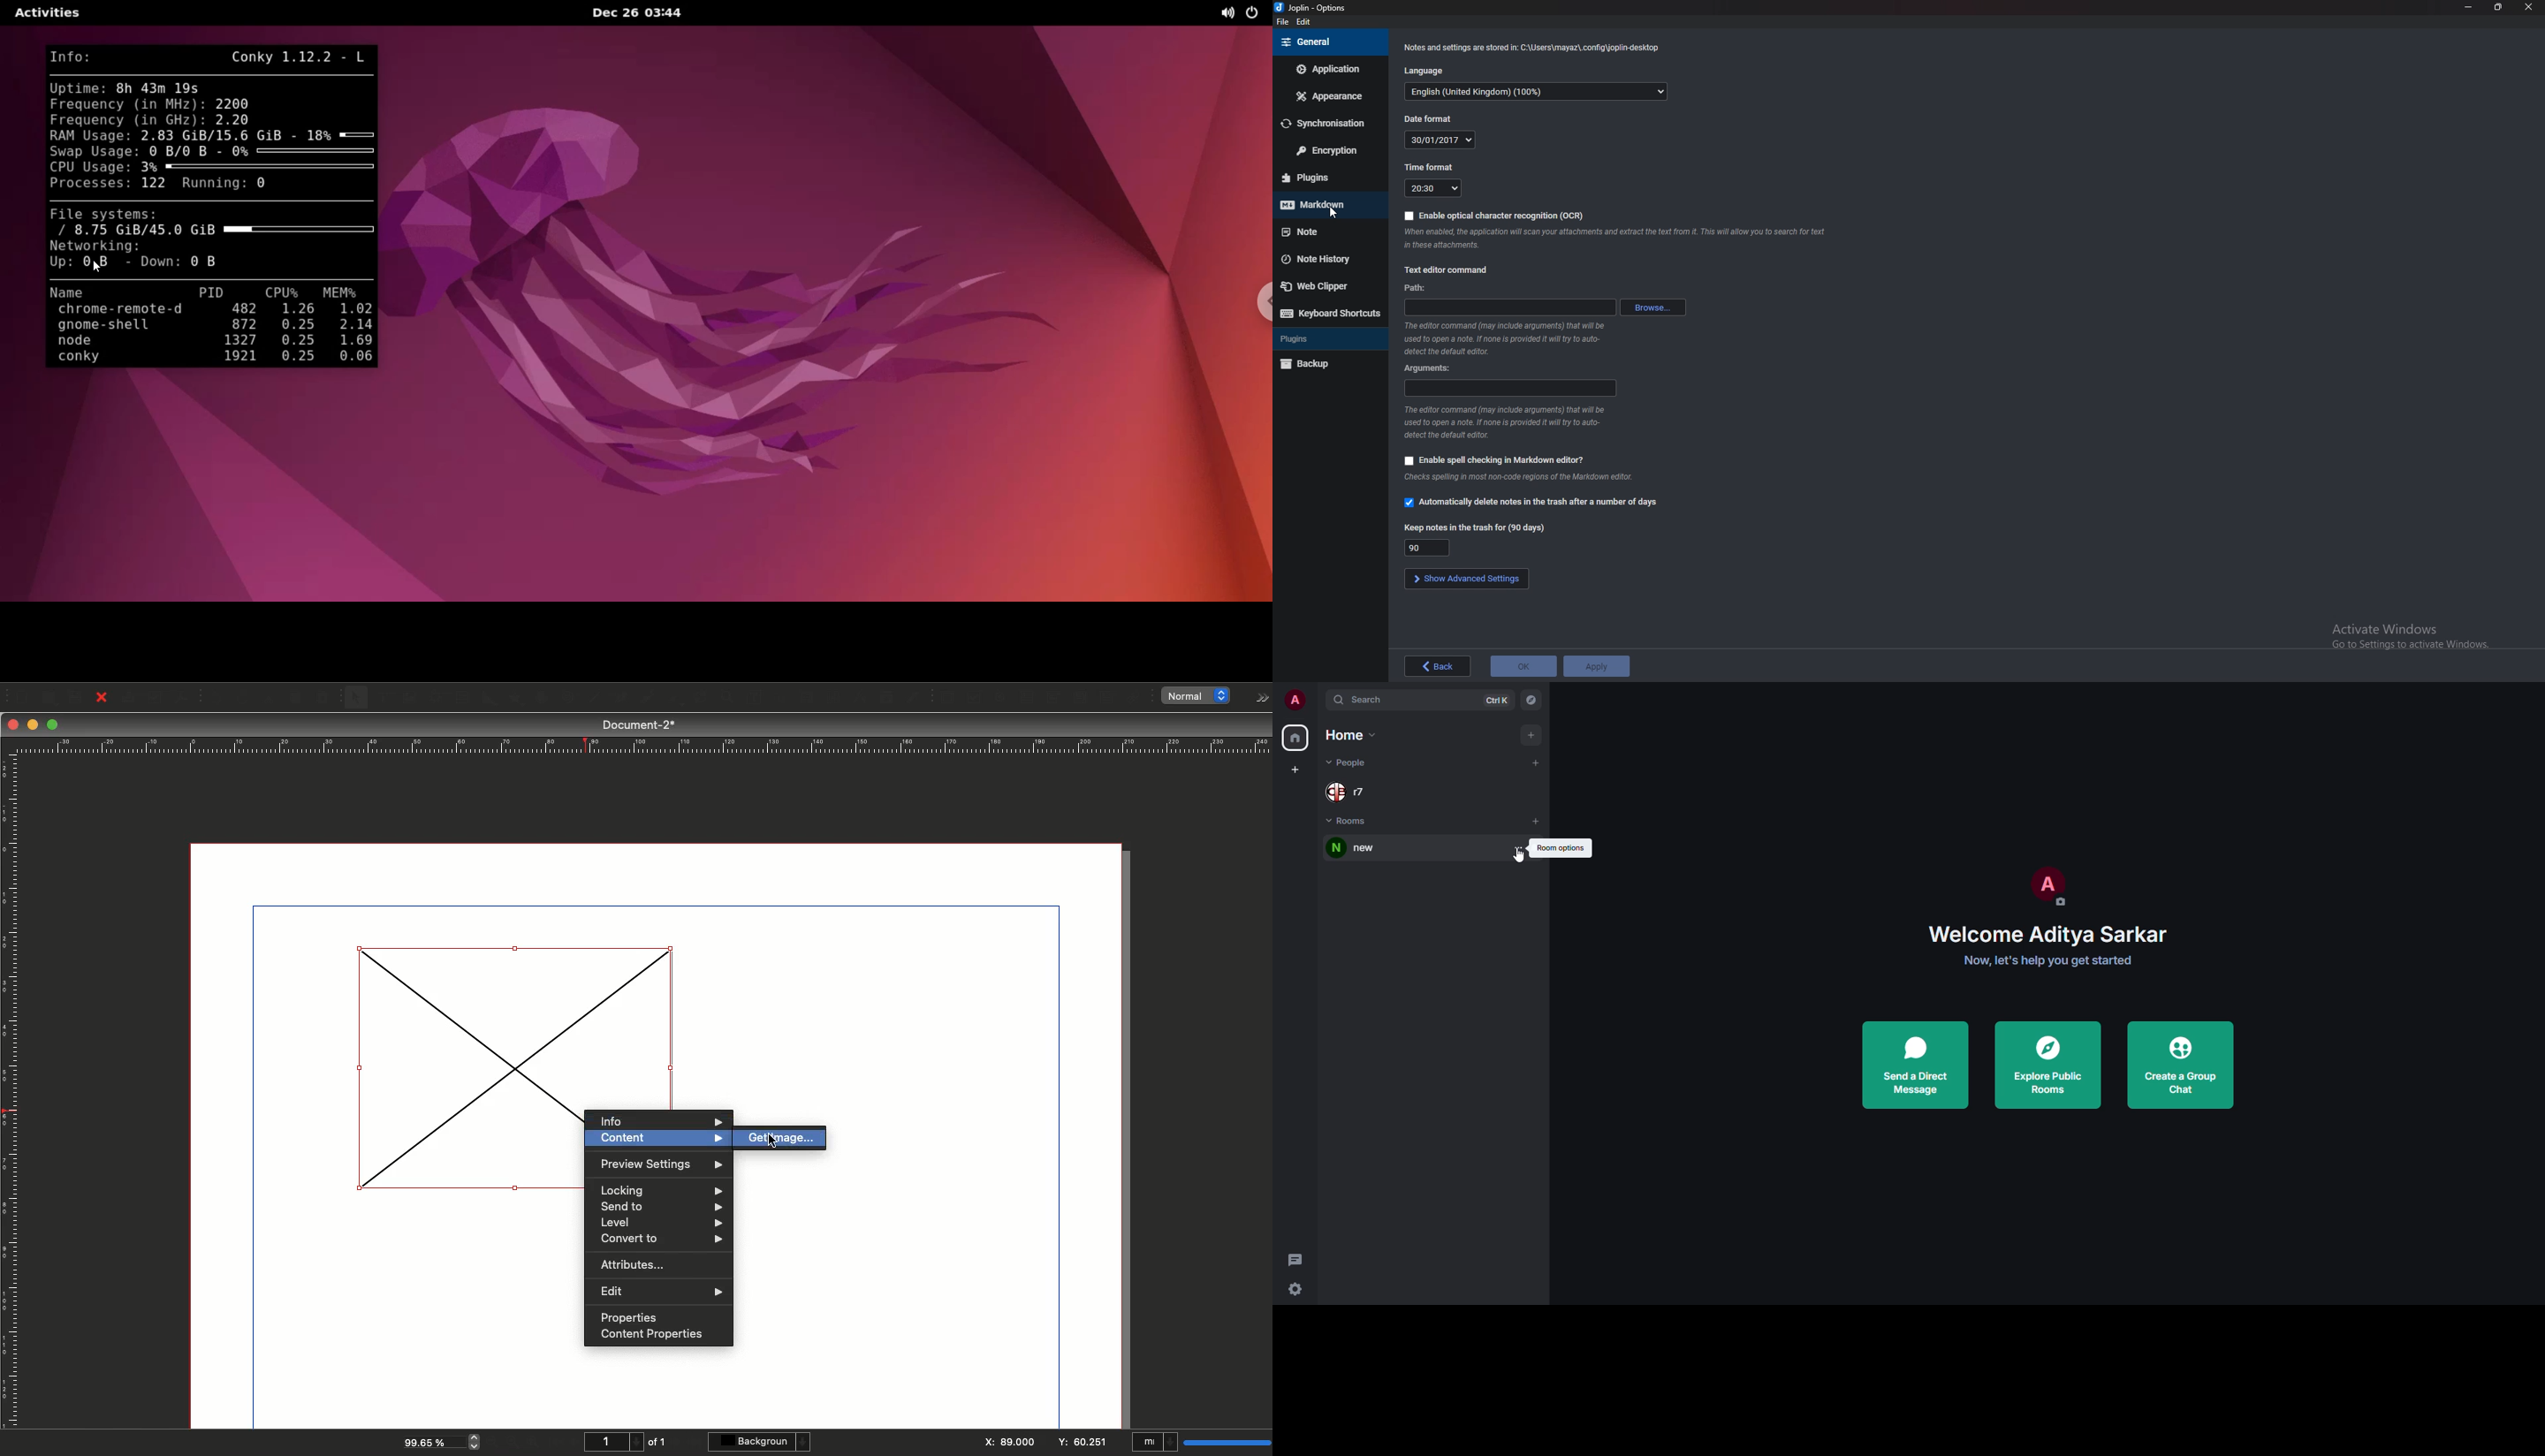 The width and height of the screenshot is (2548, 1456). I want to click on Arguments, so click(1429, 369).